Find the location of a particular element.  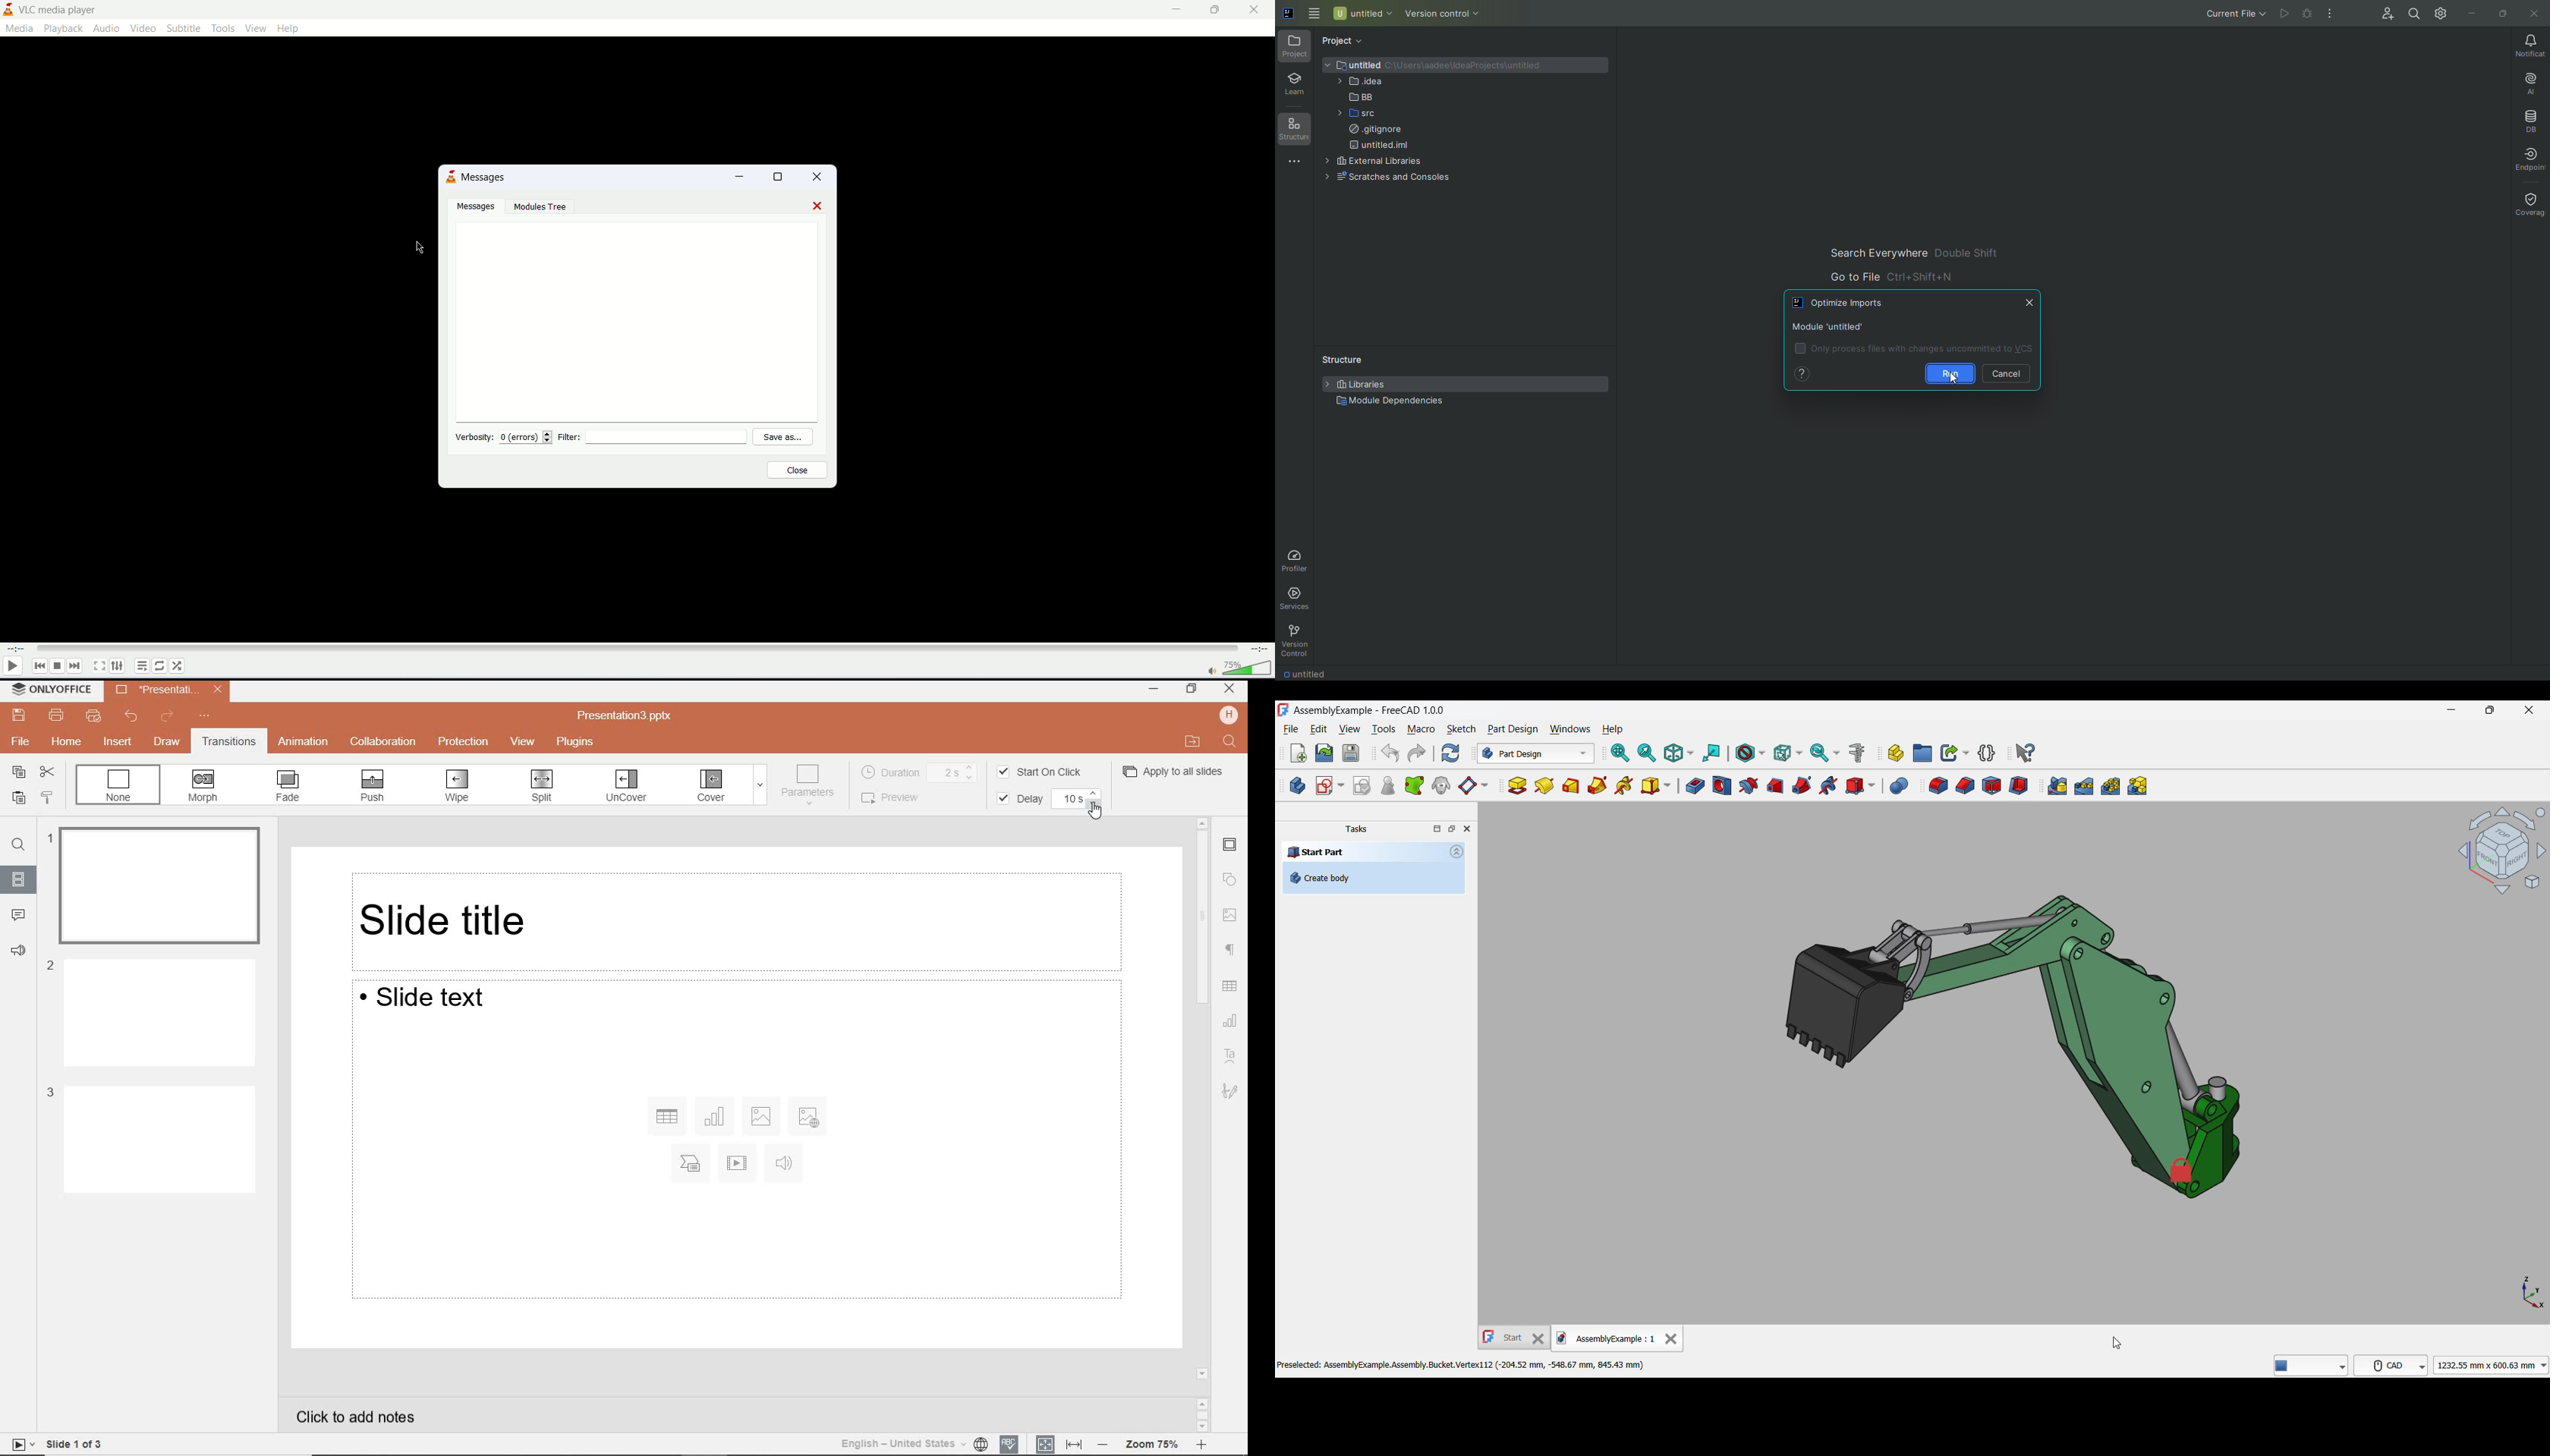

previous is located at coordinates (41, 668).